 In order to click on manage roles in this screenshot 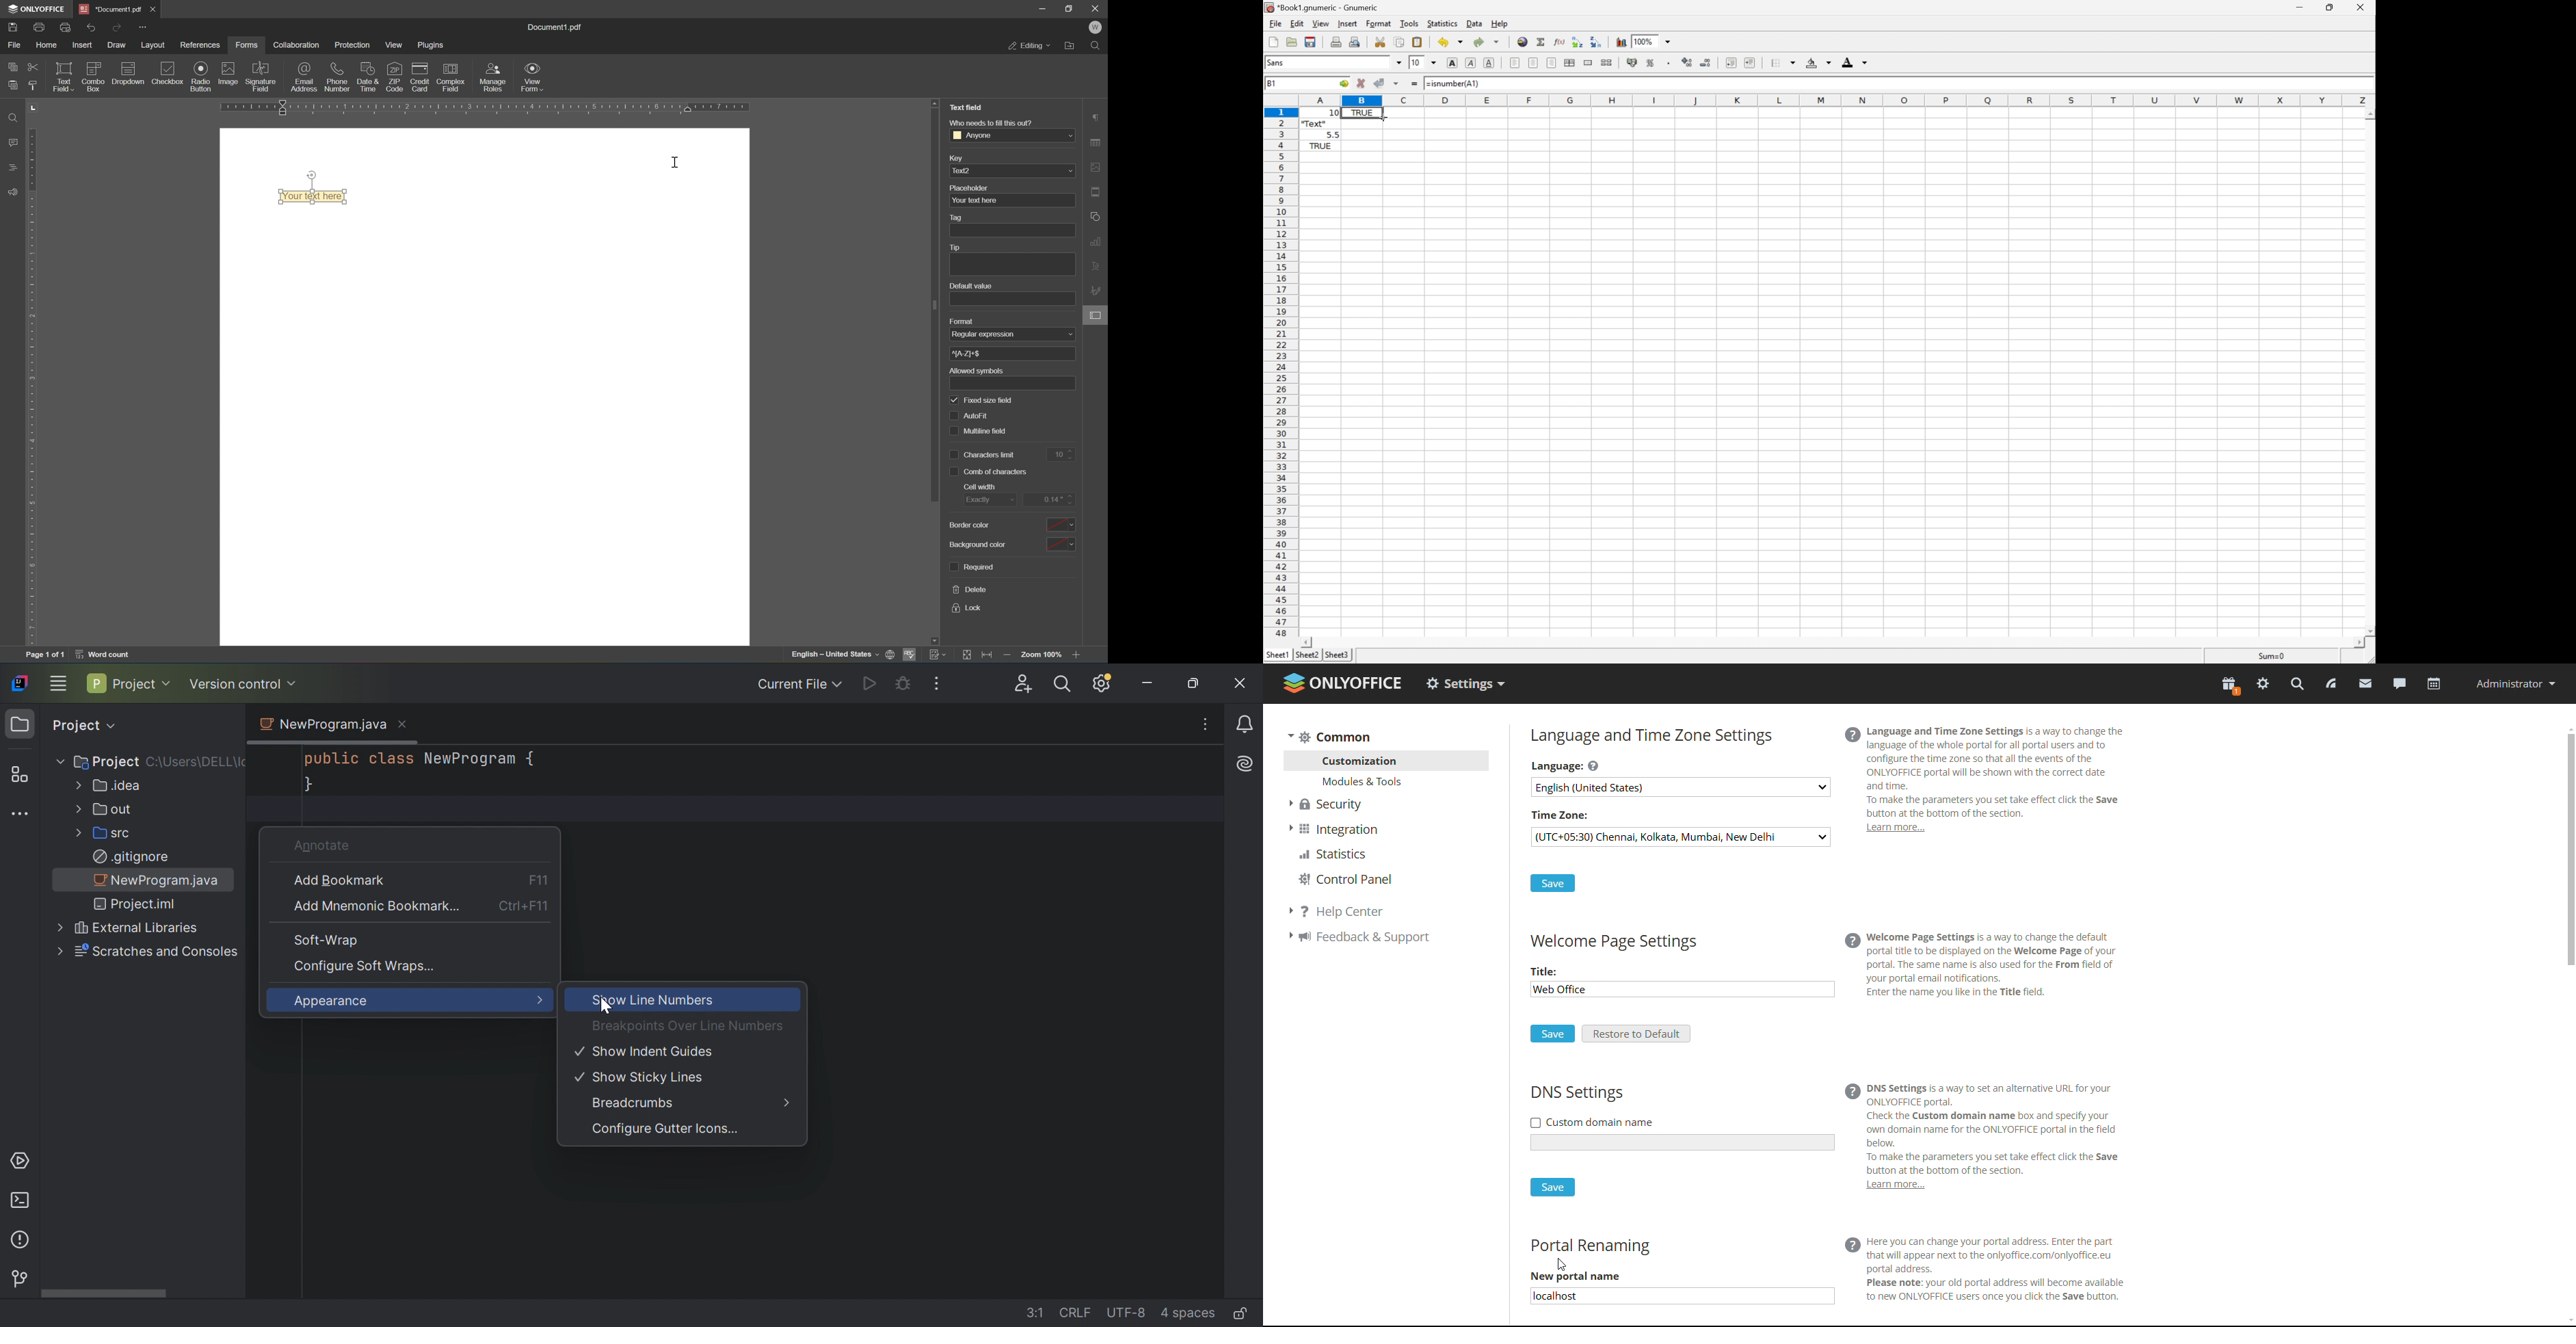, I will do `click(493, 76)`.